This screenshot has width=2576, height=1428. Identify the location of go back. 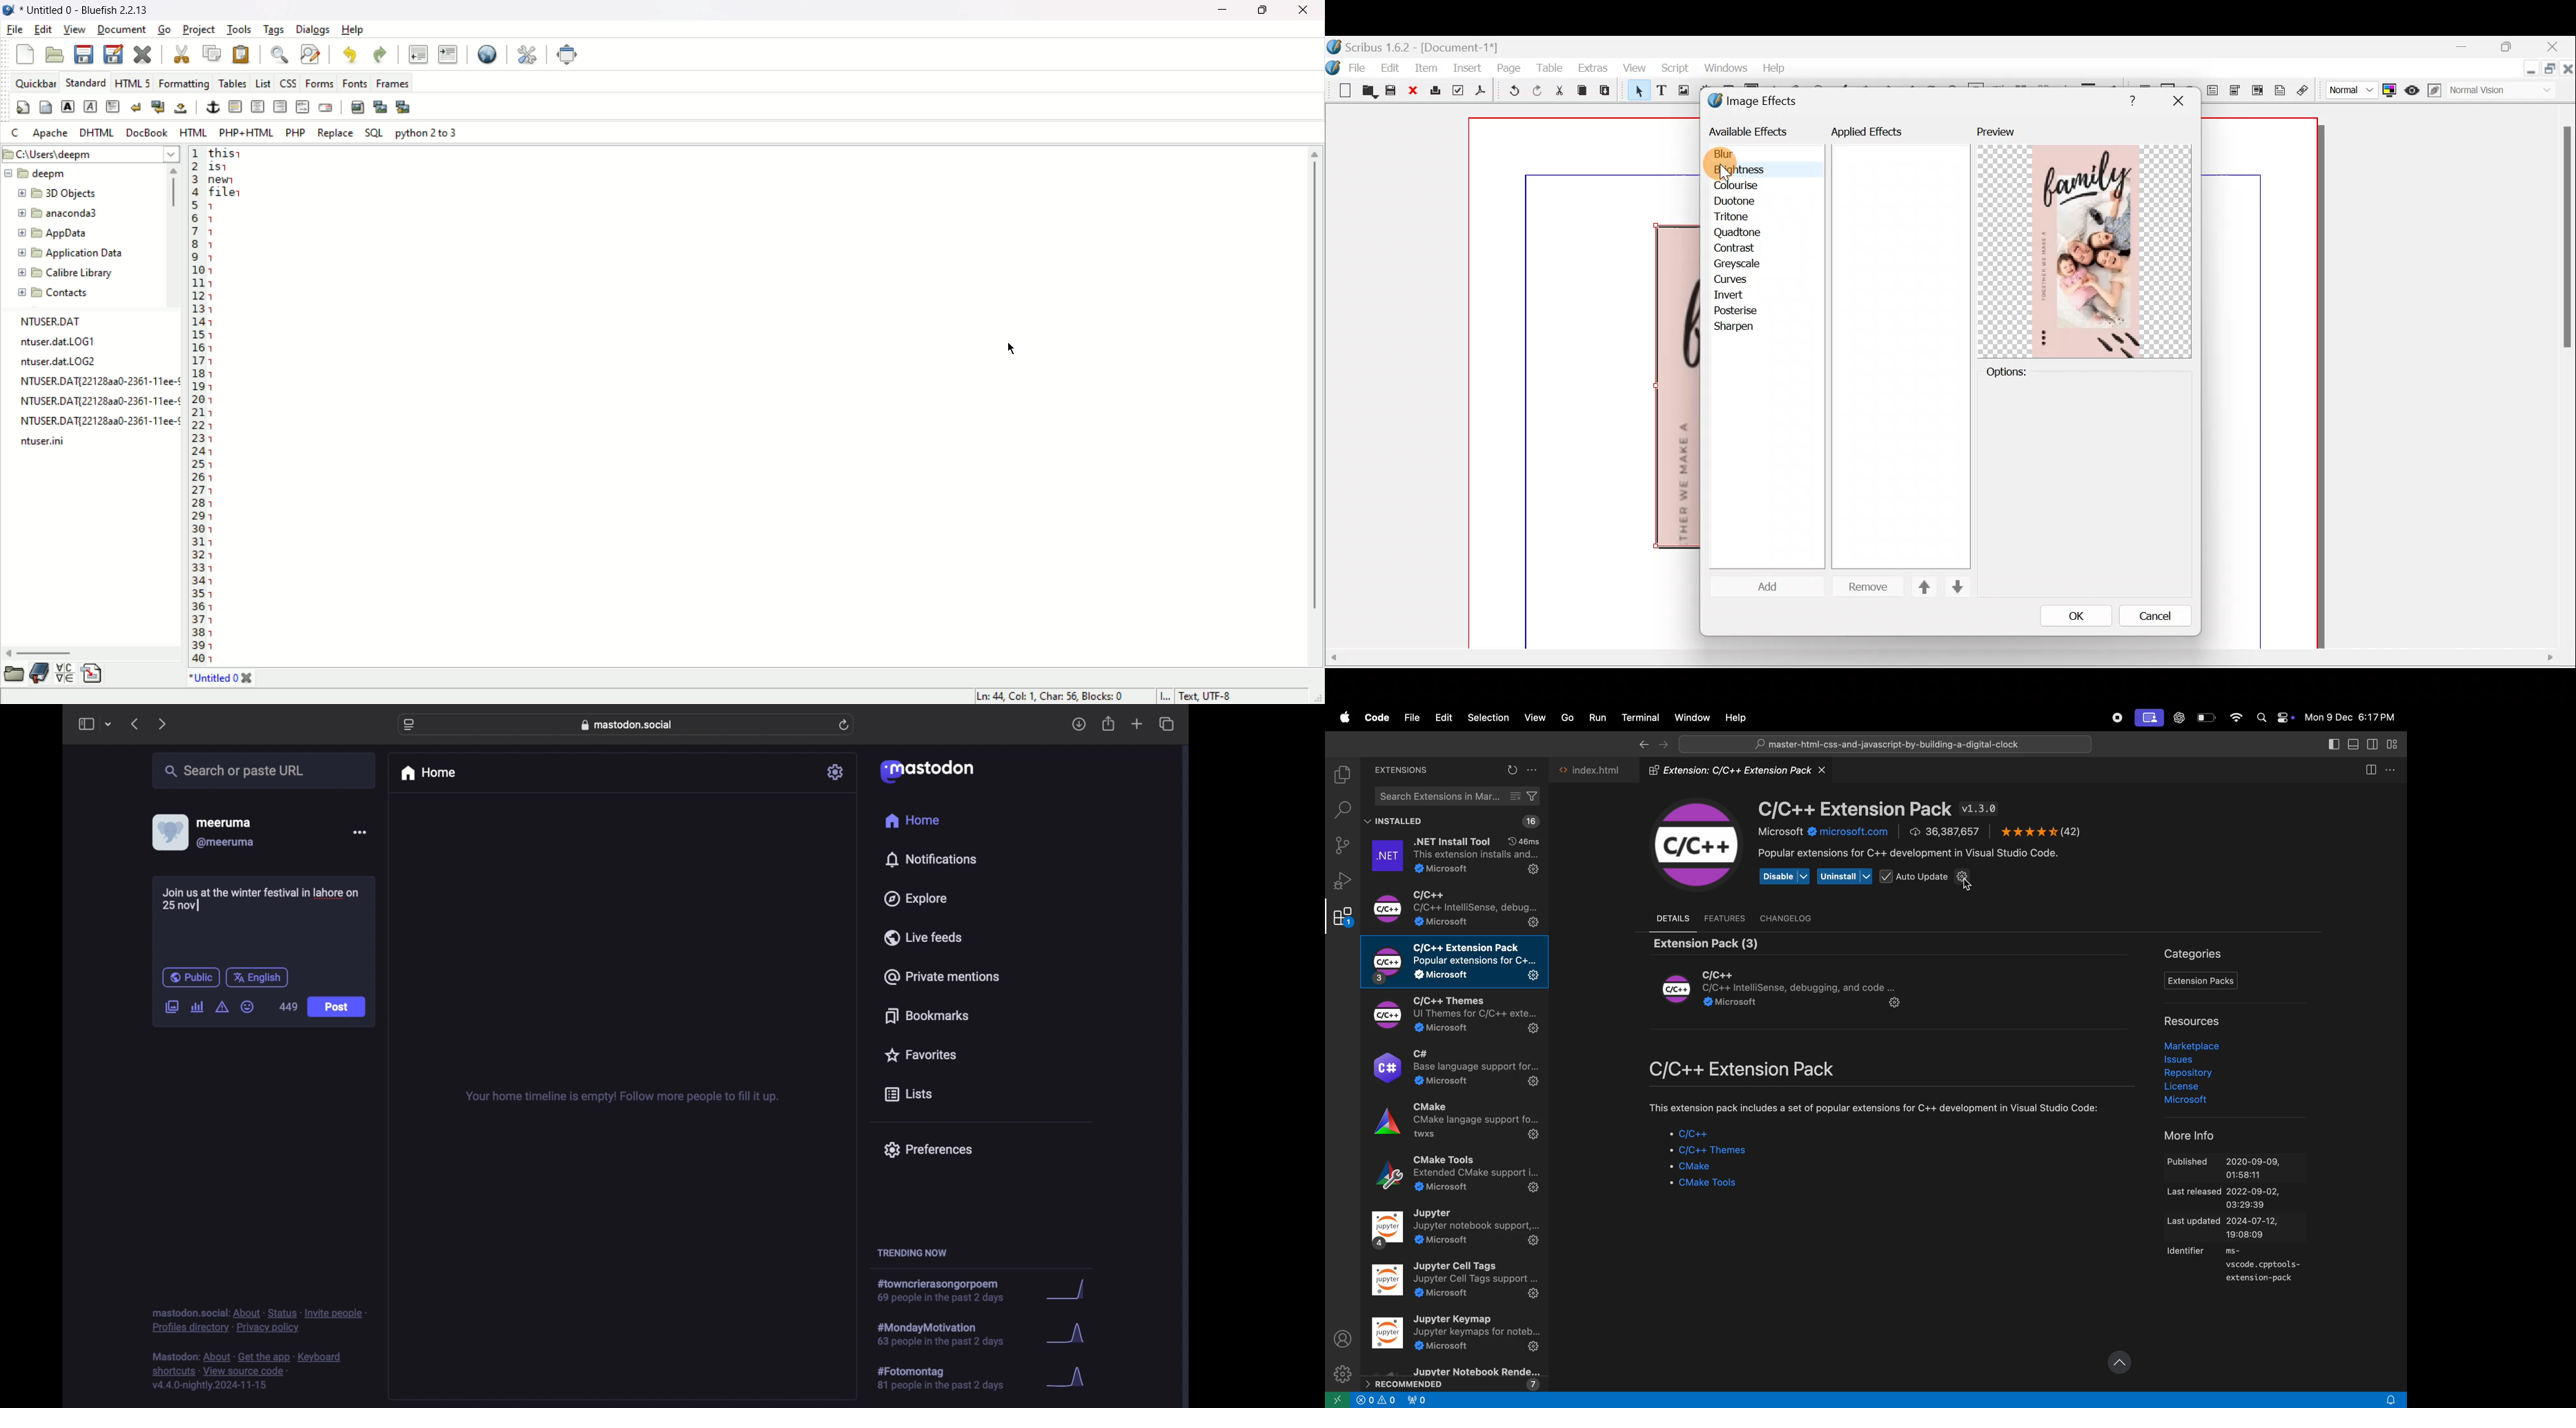
(1642, 744).